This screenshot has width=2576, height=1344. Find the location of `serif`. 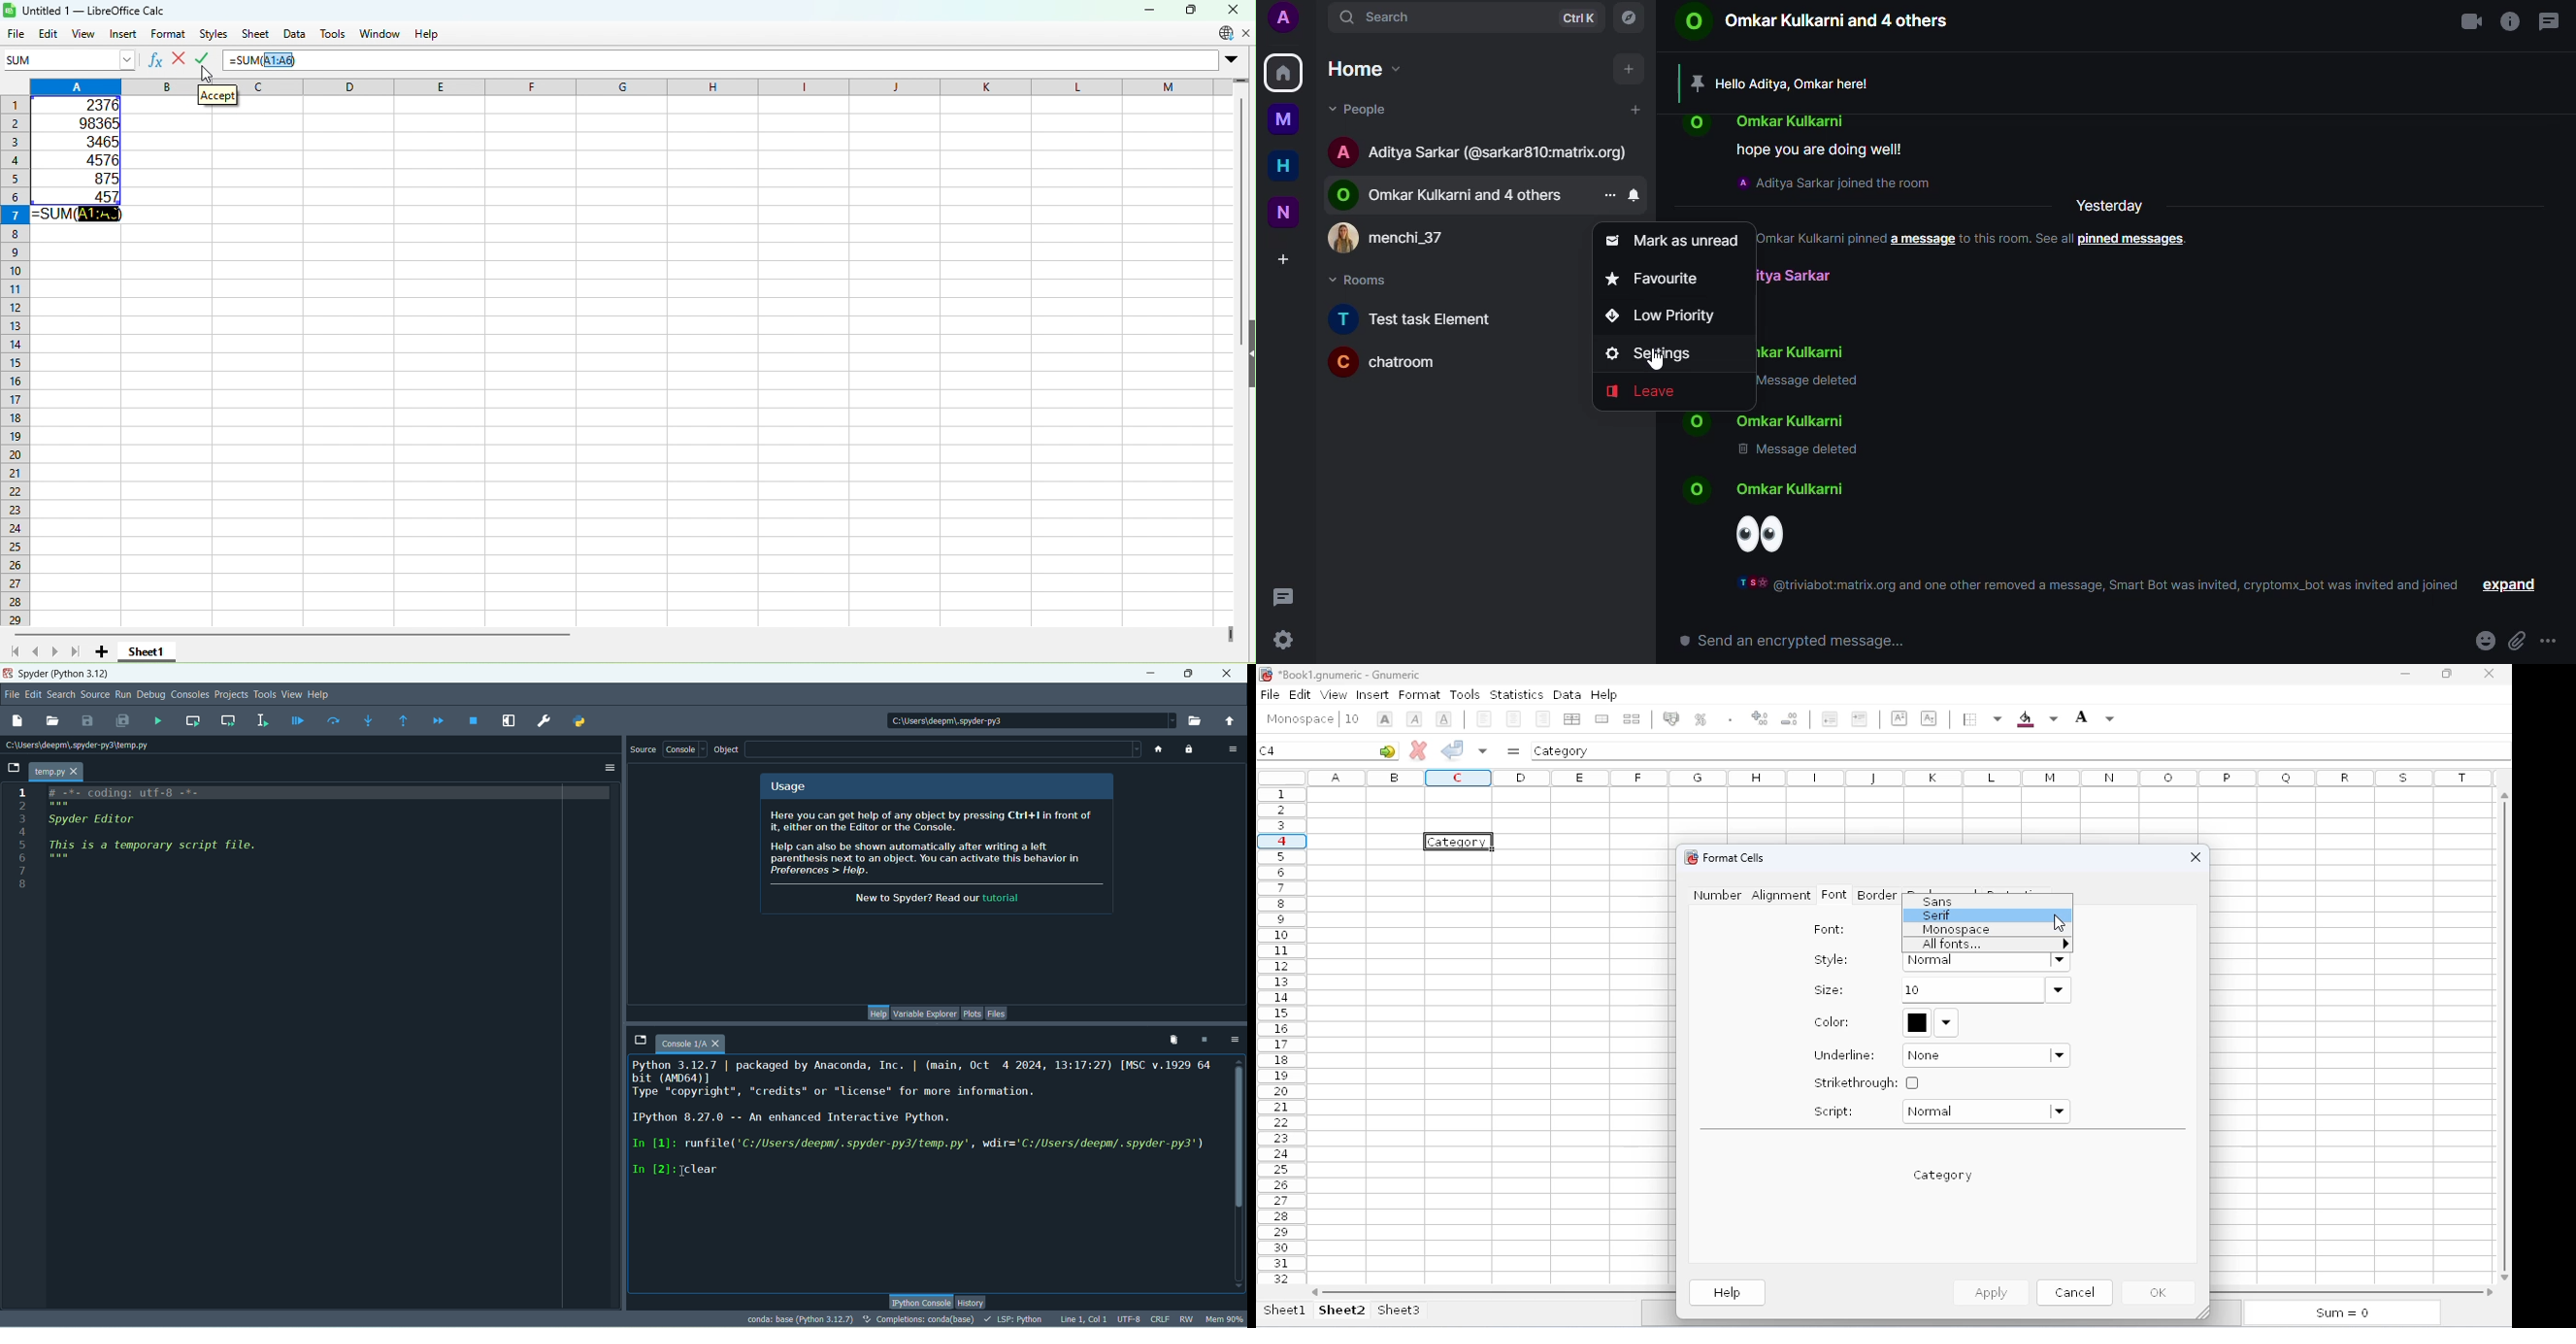

serif is located at coordinates (1938, 915).